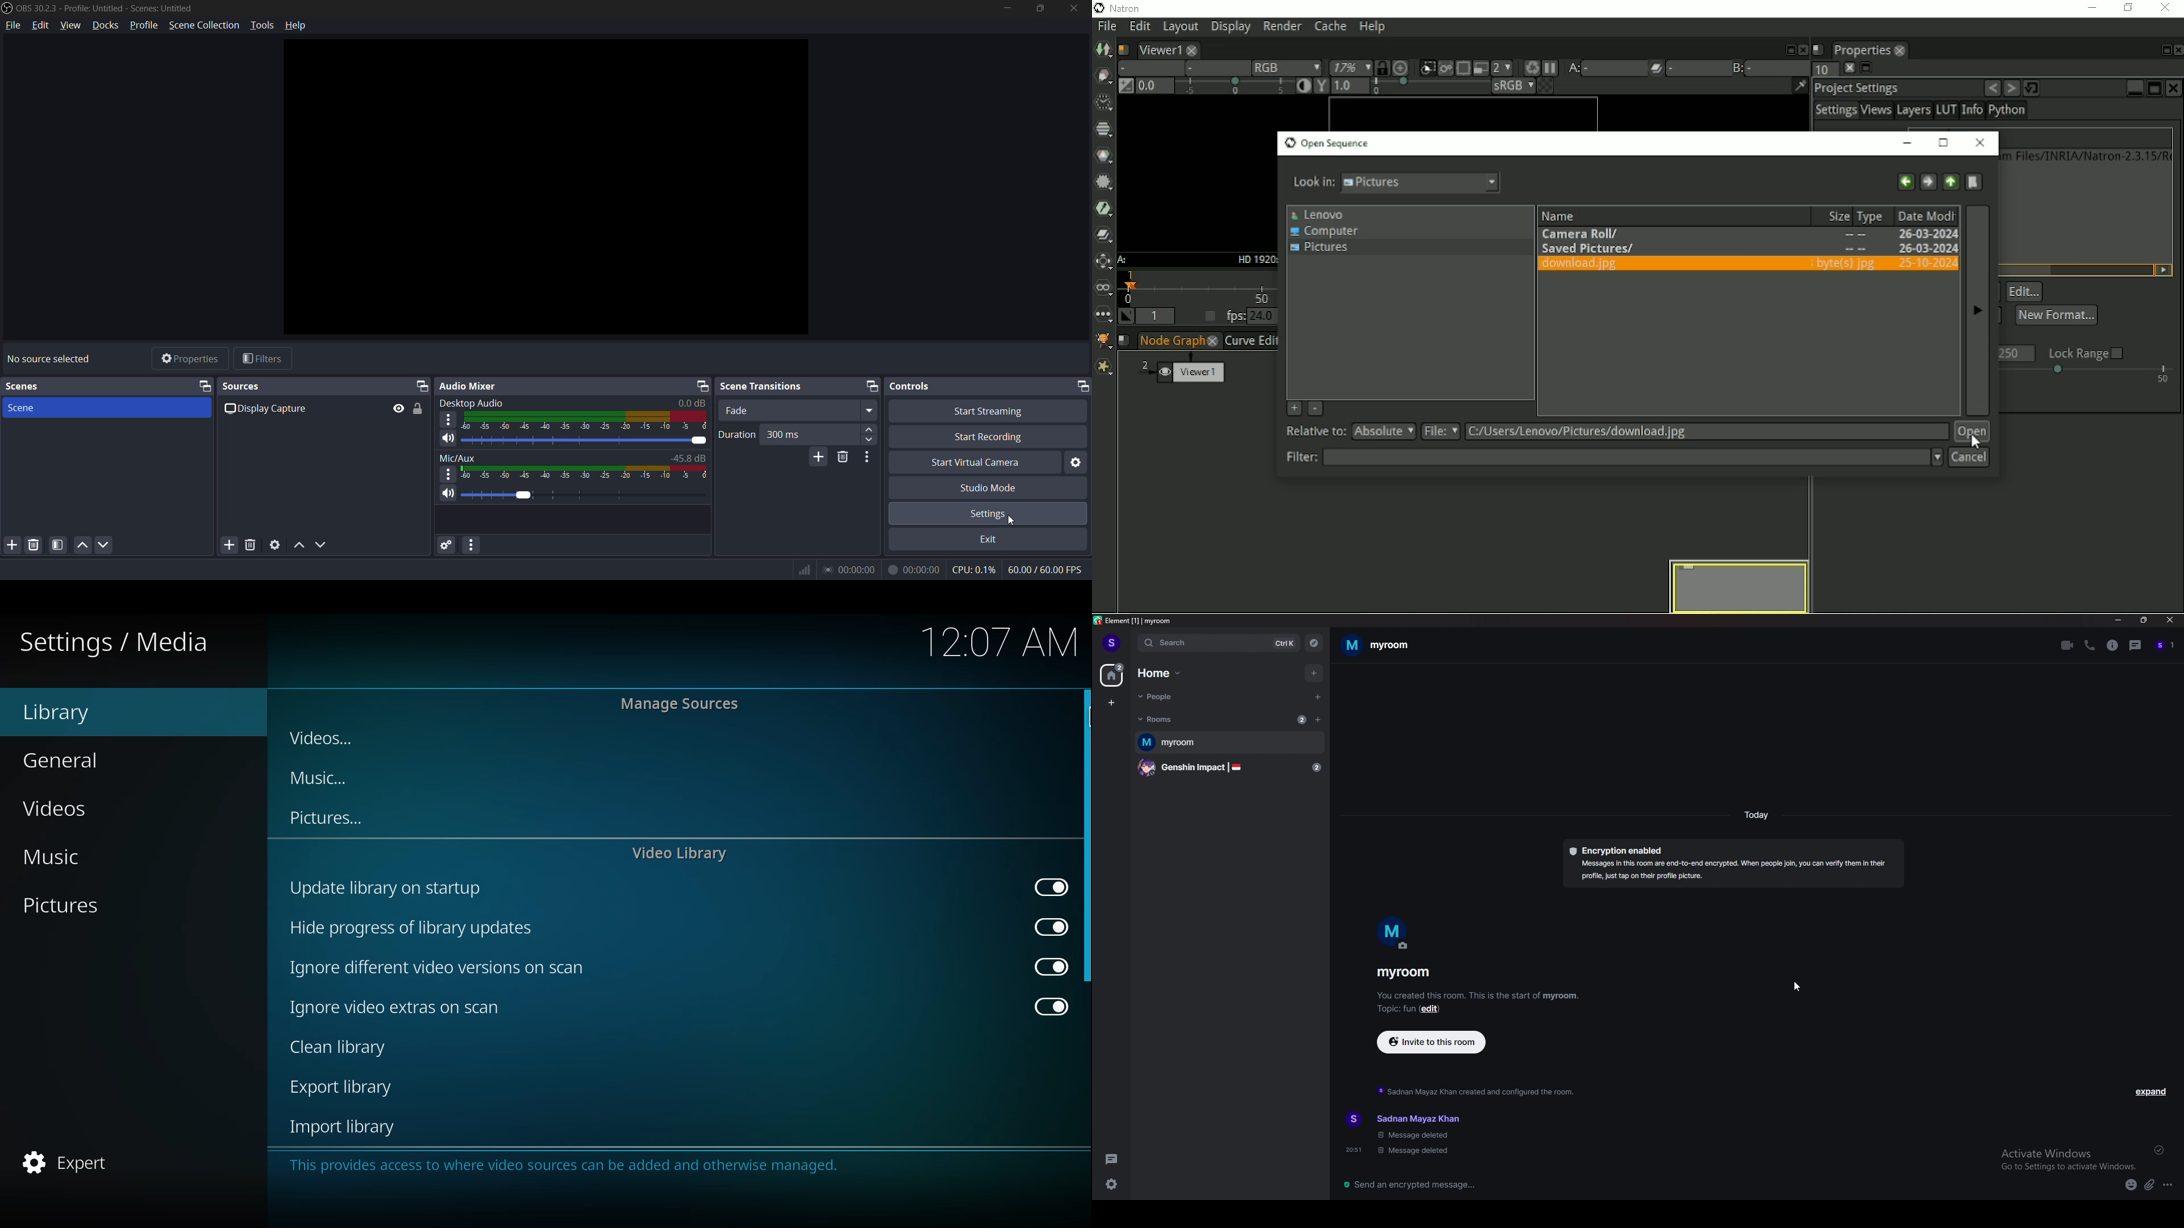  What do you see at coordinates (795, 411) in the screenshot?
I see `fade` at bounding box center [795, 411].